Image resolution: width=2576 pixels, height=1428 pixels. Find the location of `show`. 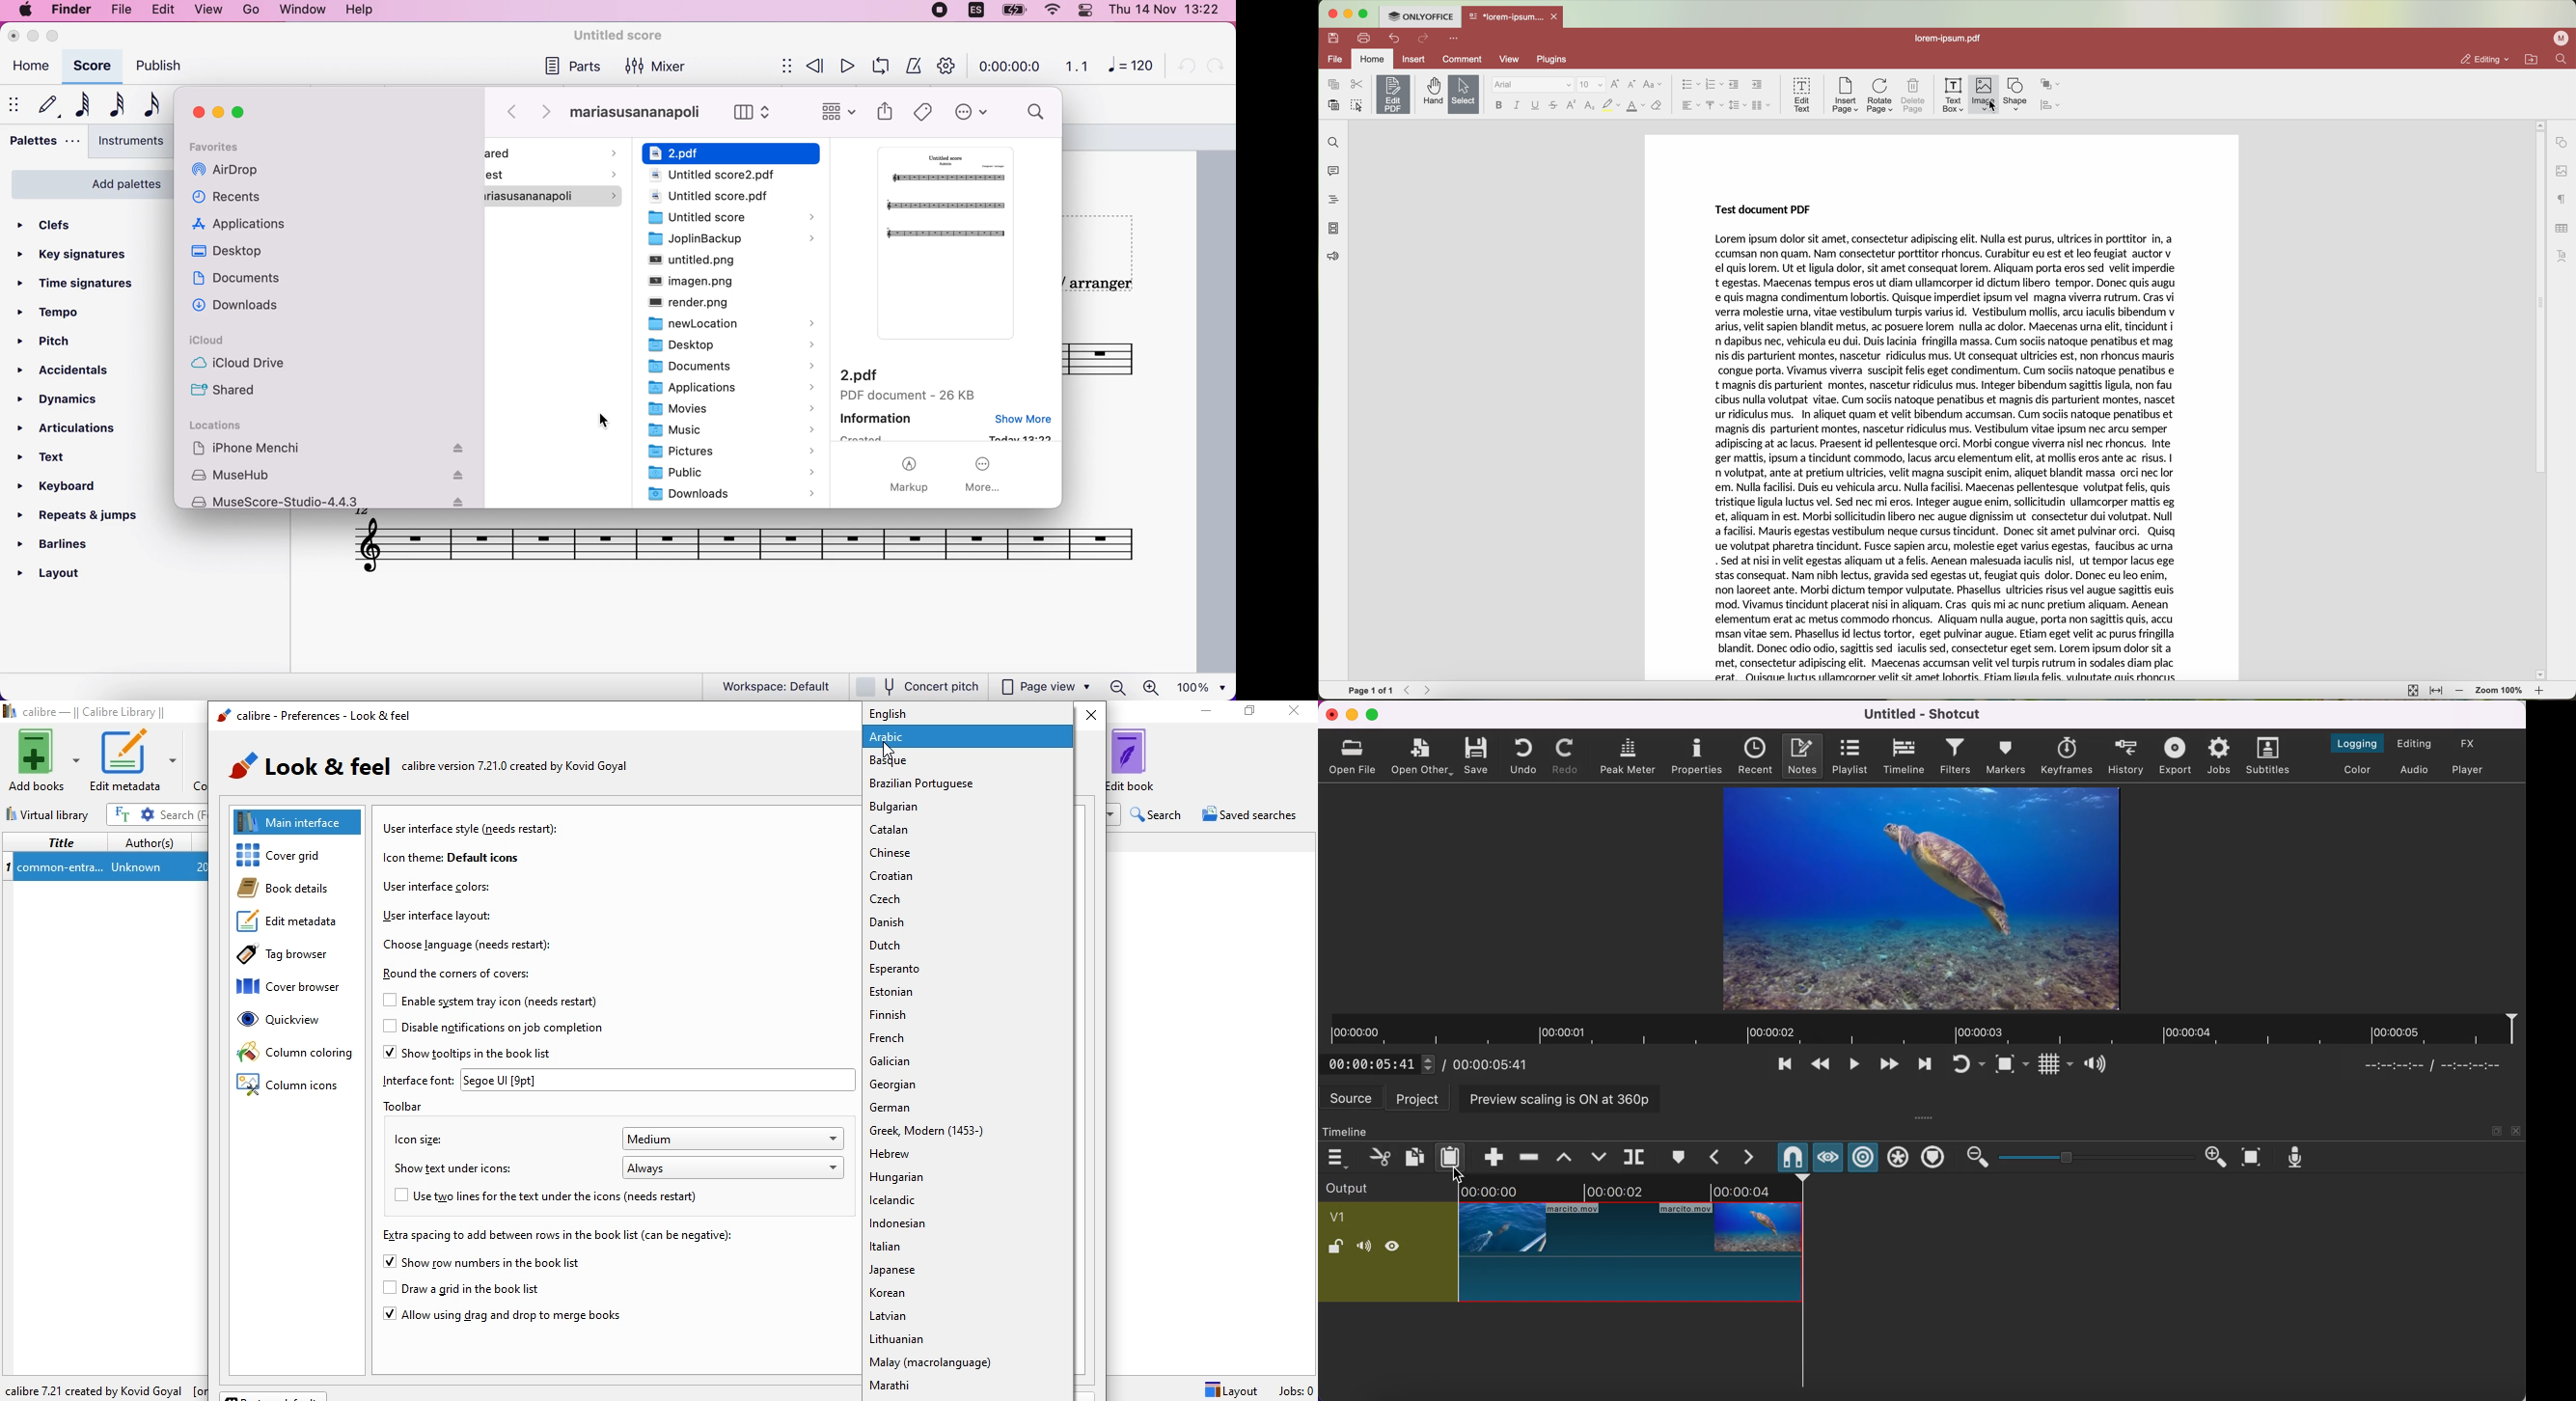

show is located at coordinates (1396, 1248).